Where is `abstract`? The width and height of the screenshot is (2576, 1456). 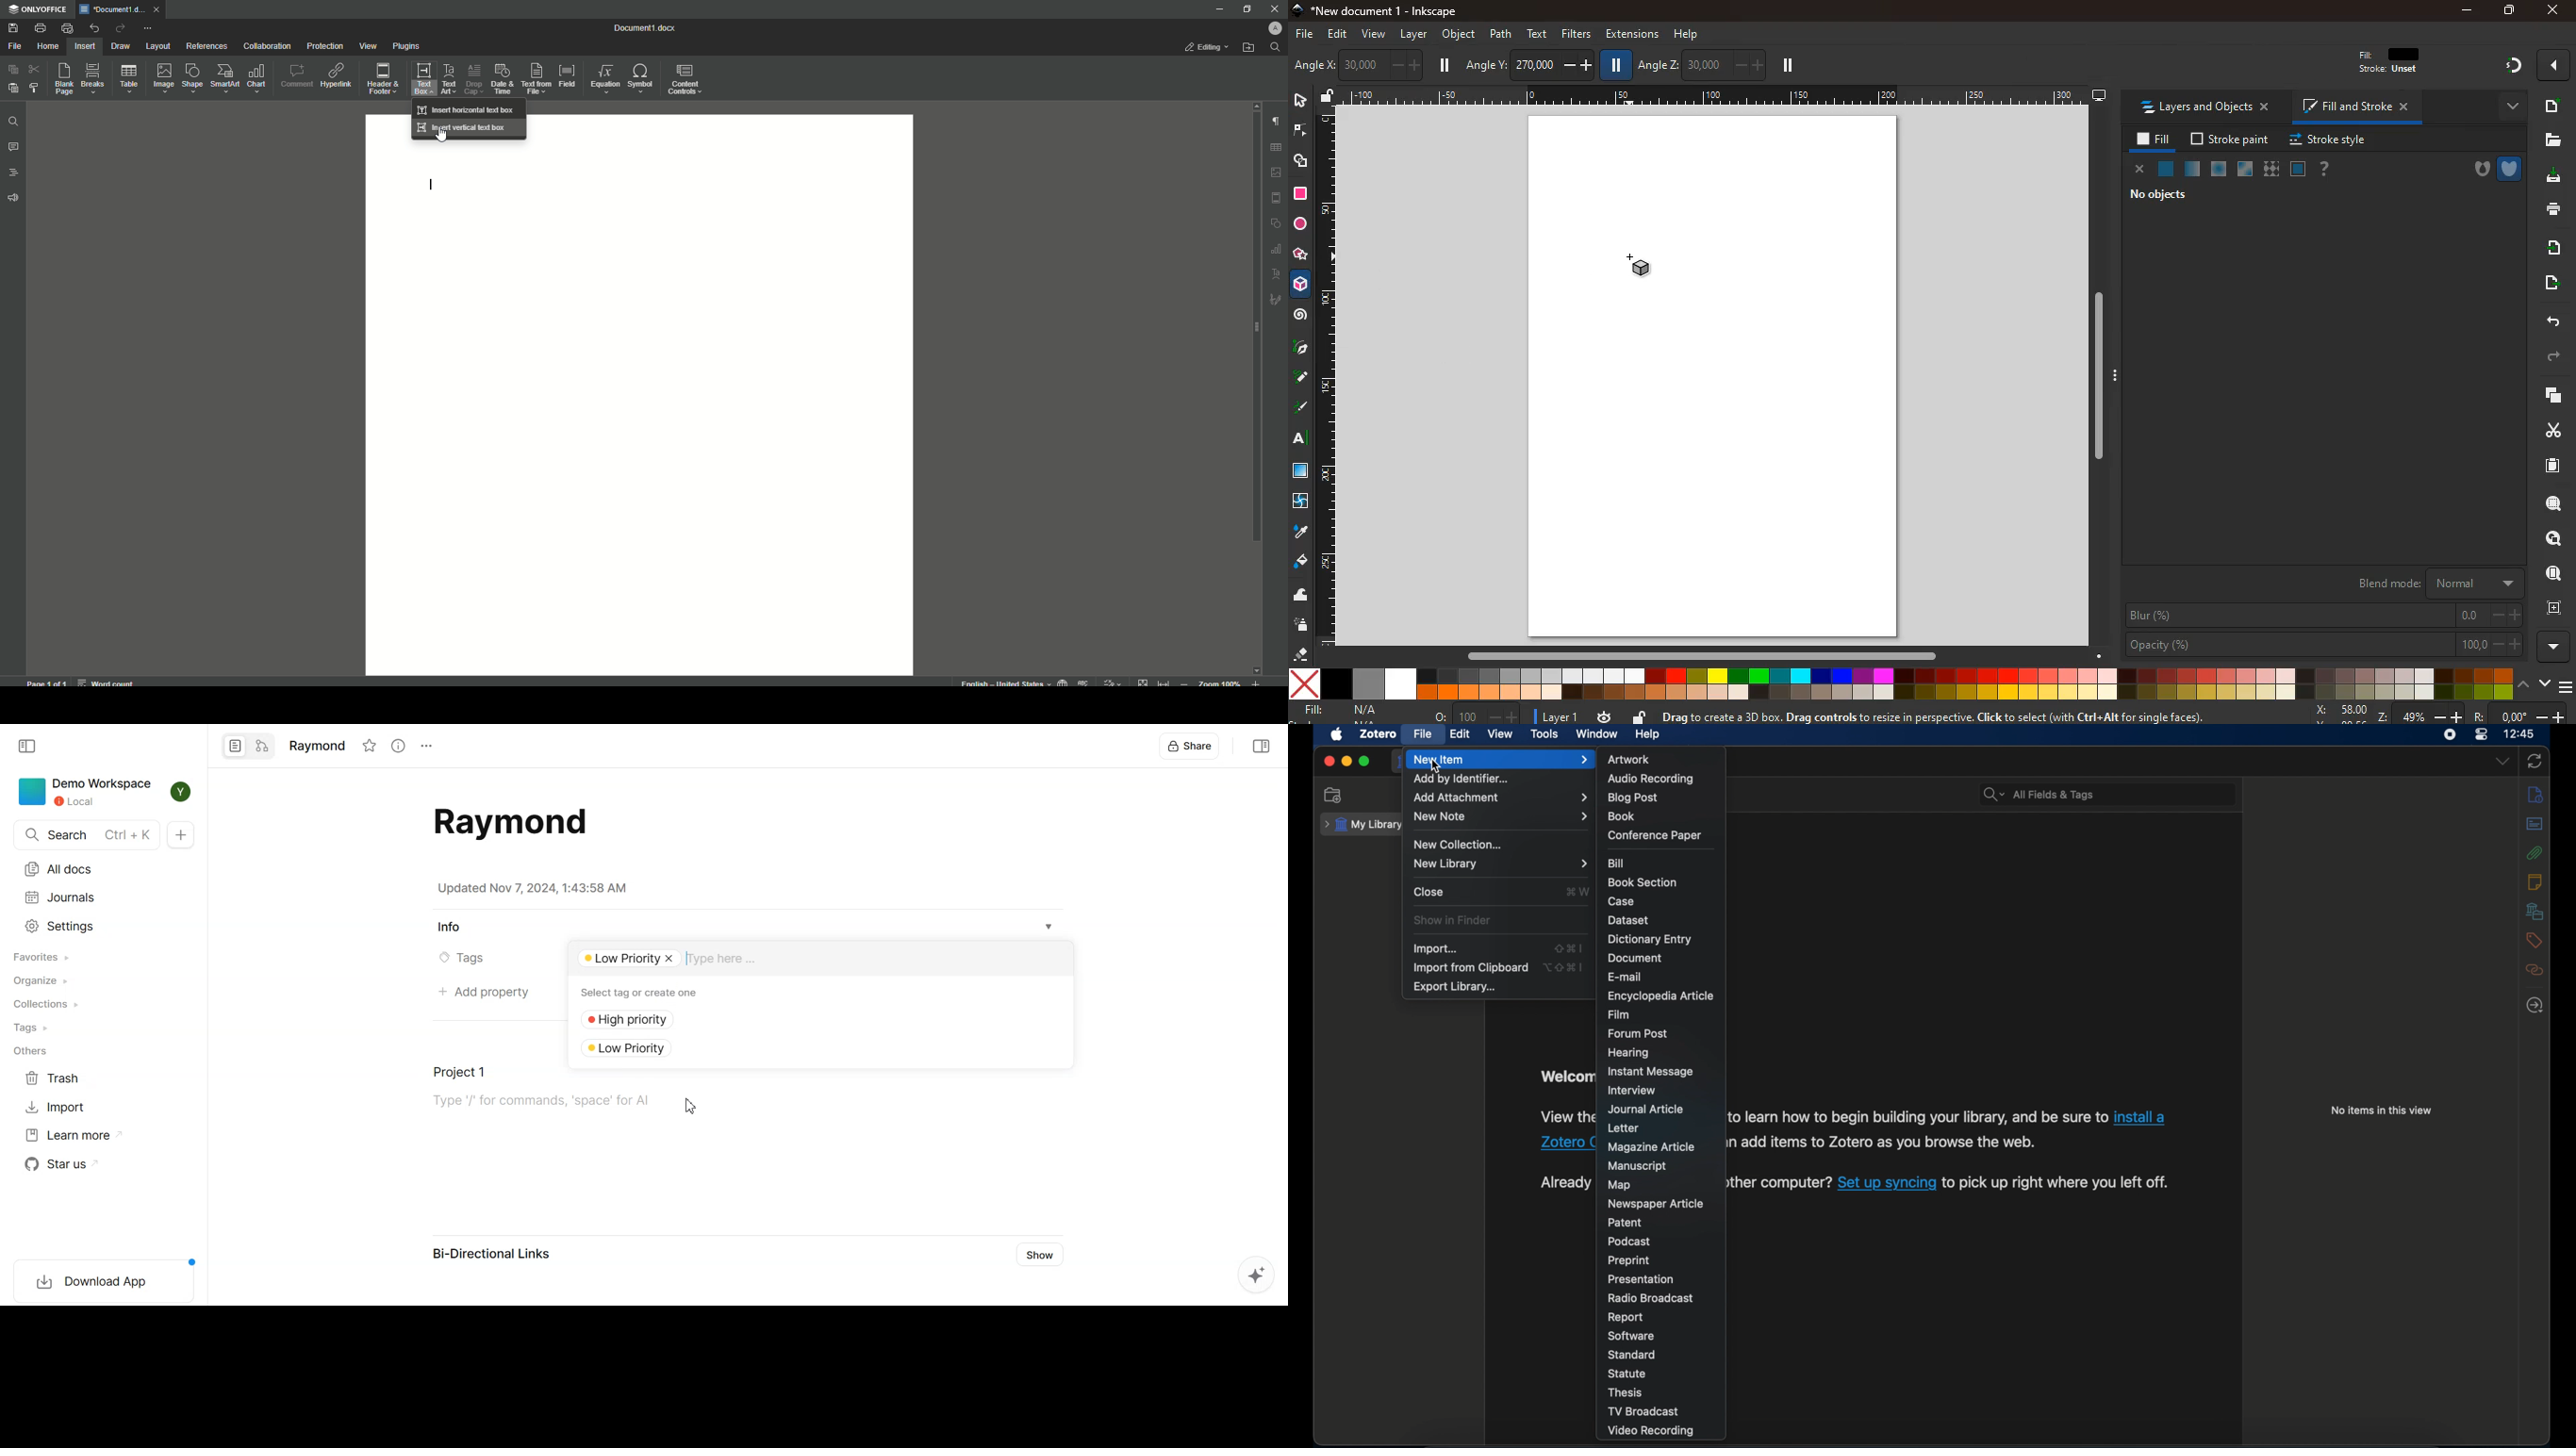 abstract is located at coordinates (2536, 823).